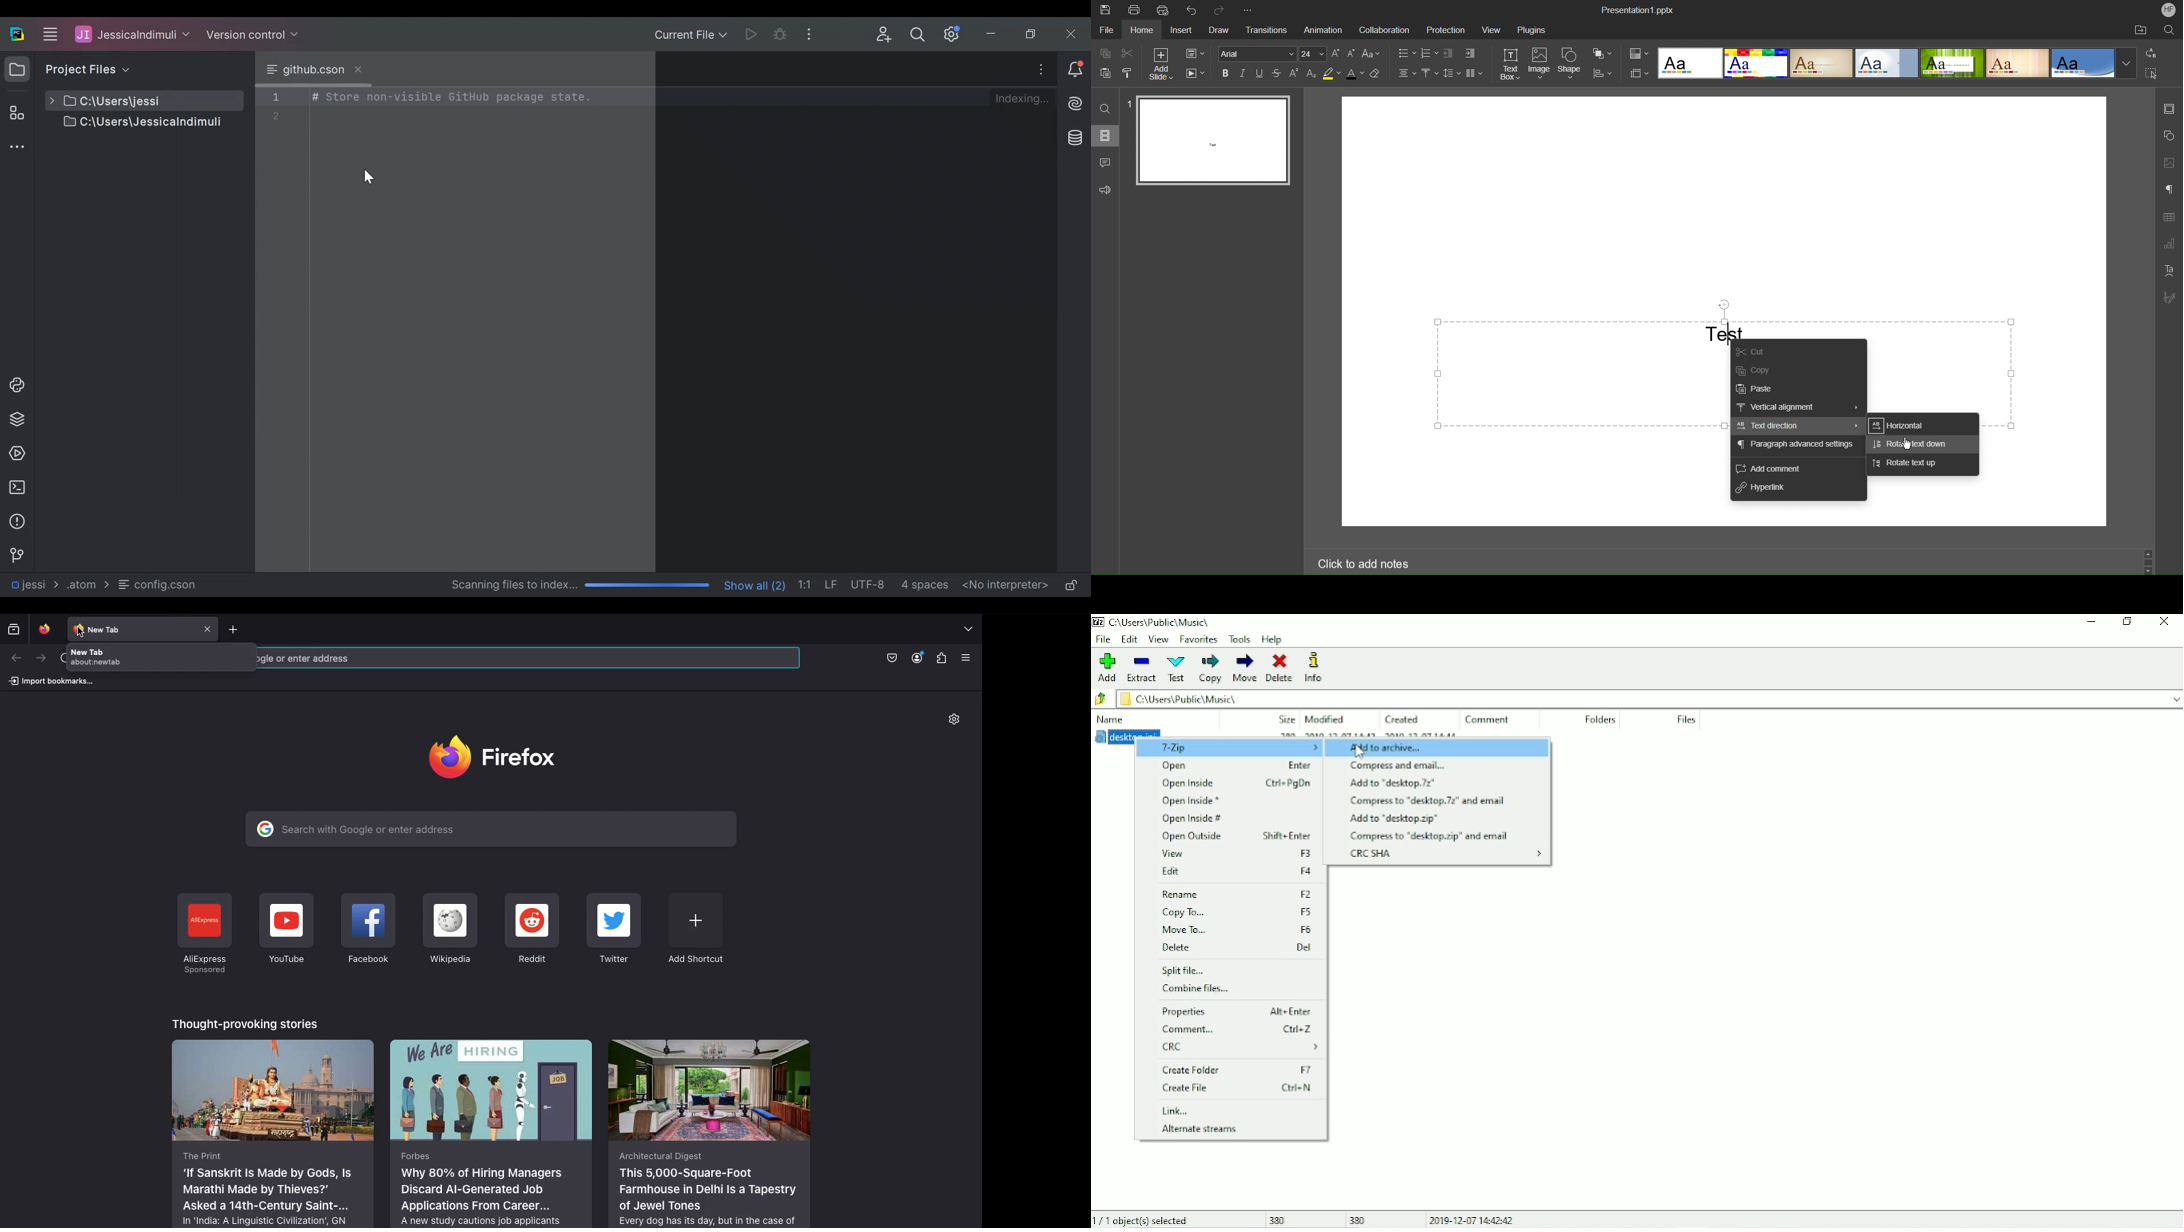 This screenshot has width=2184, height=1232. What do you see at coordinates (1105, 190) in the screenshot?
I see `Feedback and Support` at bounding box center [1105, 190].